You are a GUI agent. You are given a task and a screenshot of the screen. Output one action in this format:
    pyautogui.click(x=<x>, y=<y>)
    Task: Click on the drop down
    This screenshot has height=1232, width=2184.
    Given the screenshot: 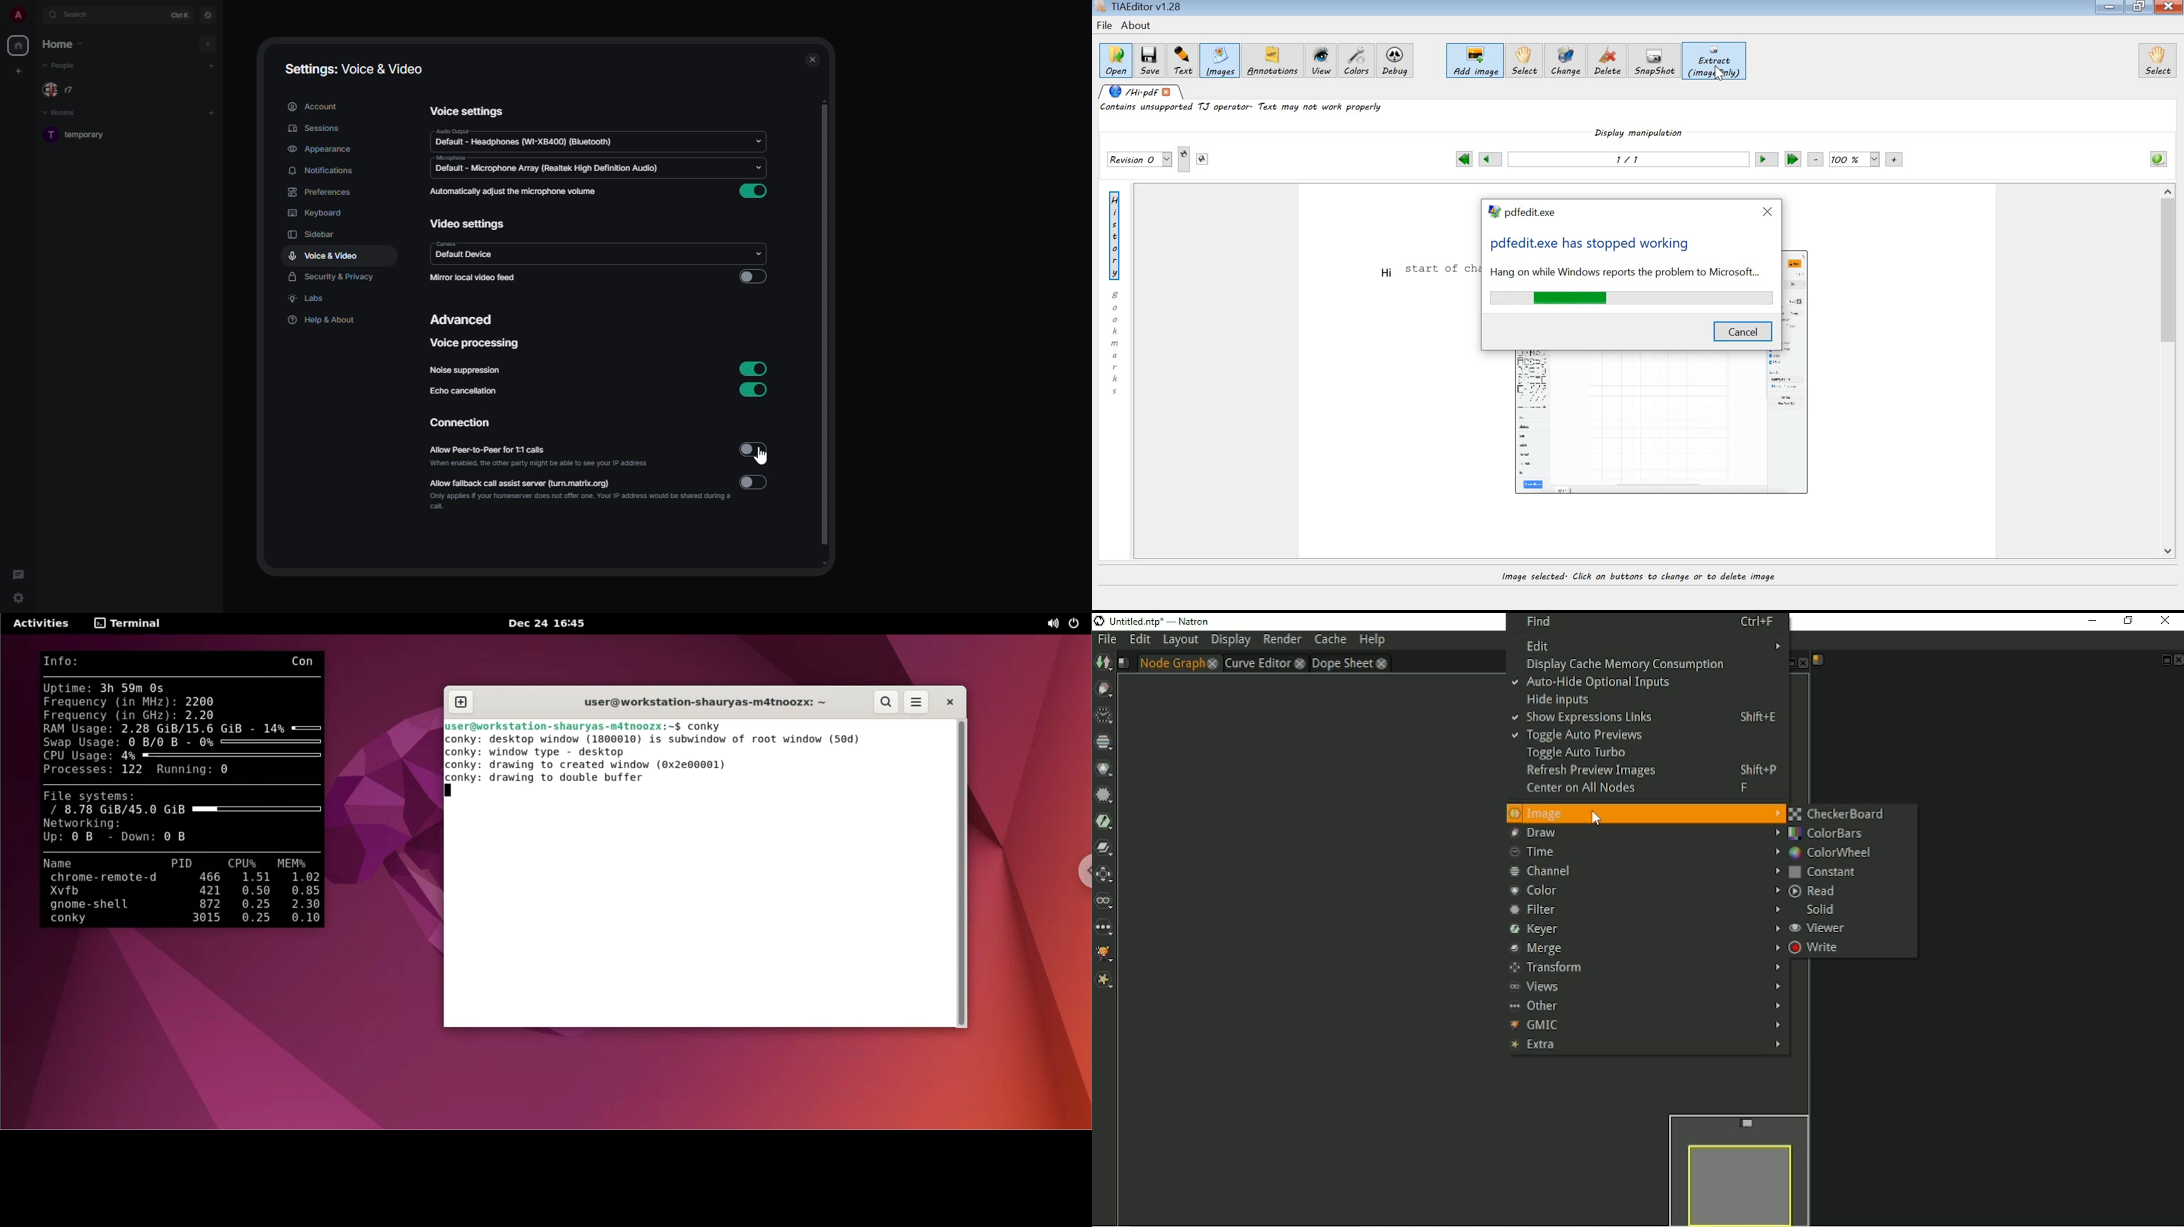 What is the action you would take?
    pyautogui.click(x=755, y=252)
    